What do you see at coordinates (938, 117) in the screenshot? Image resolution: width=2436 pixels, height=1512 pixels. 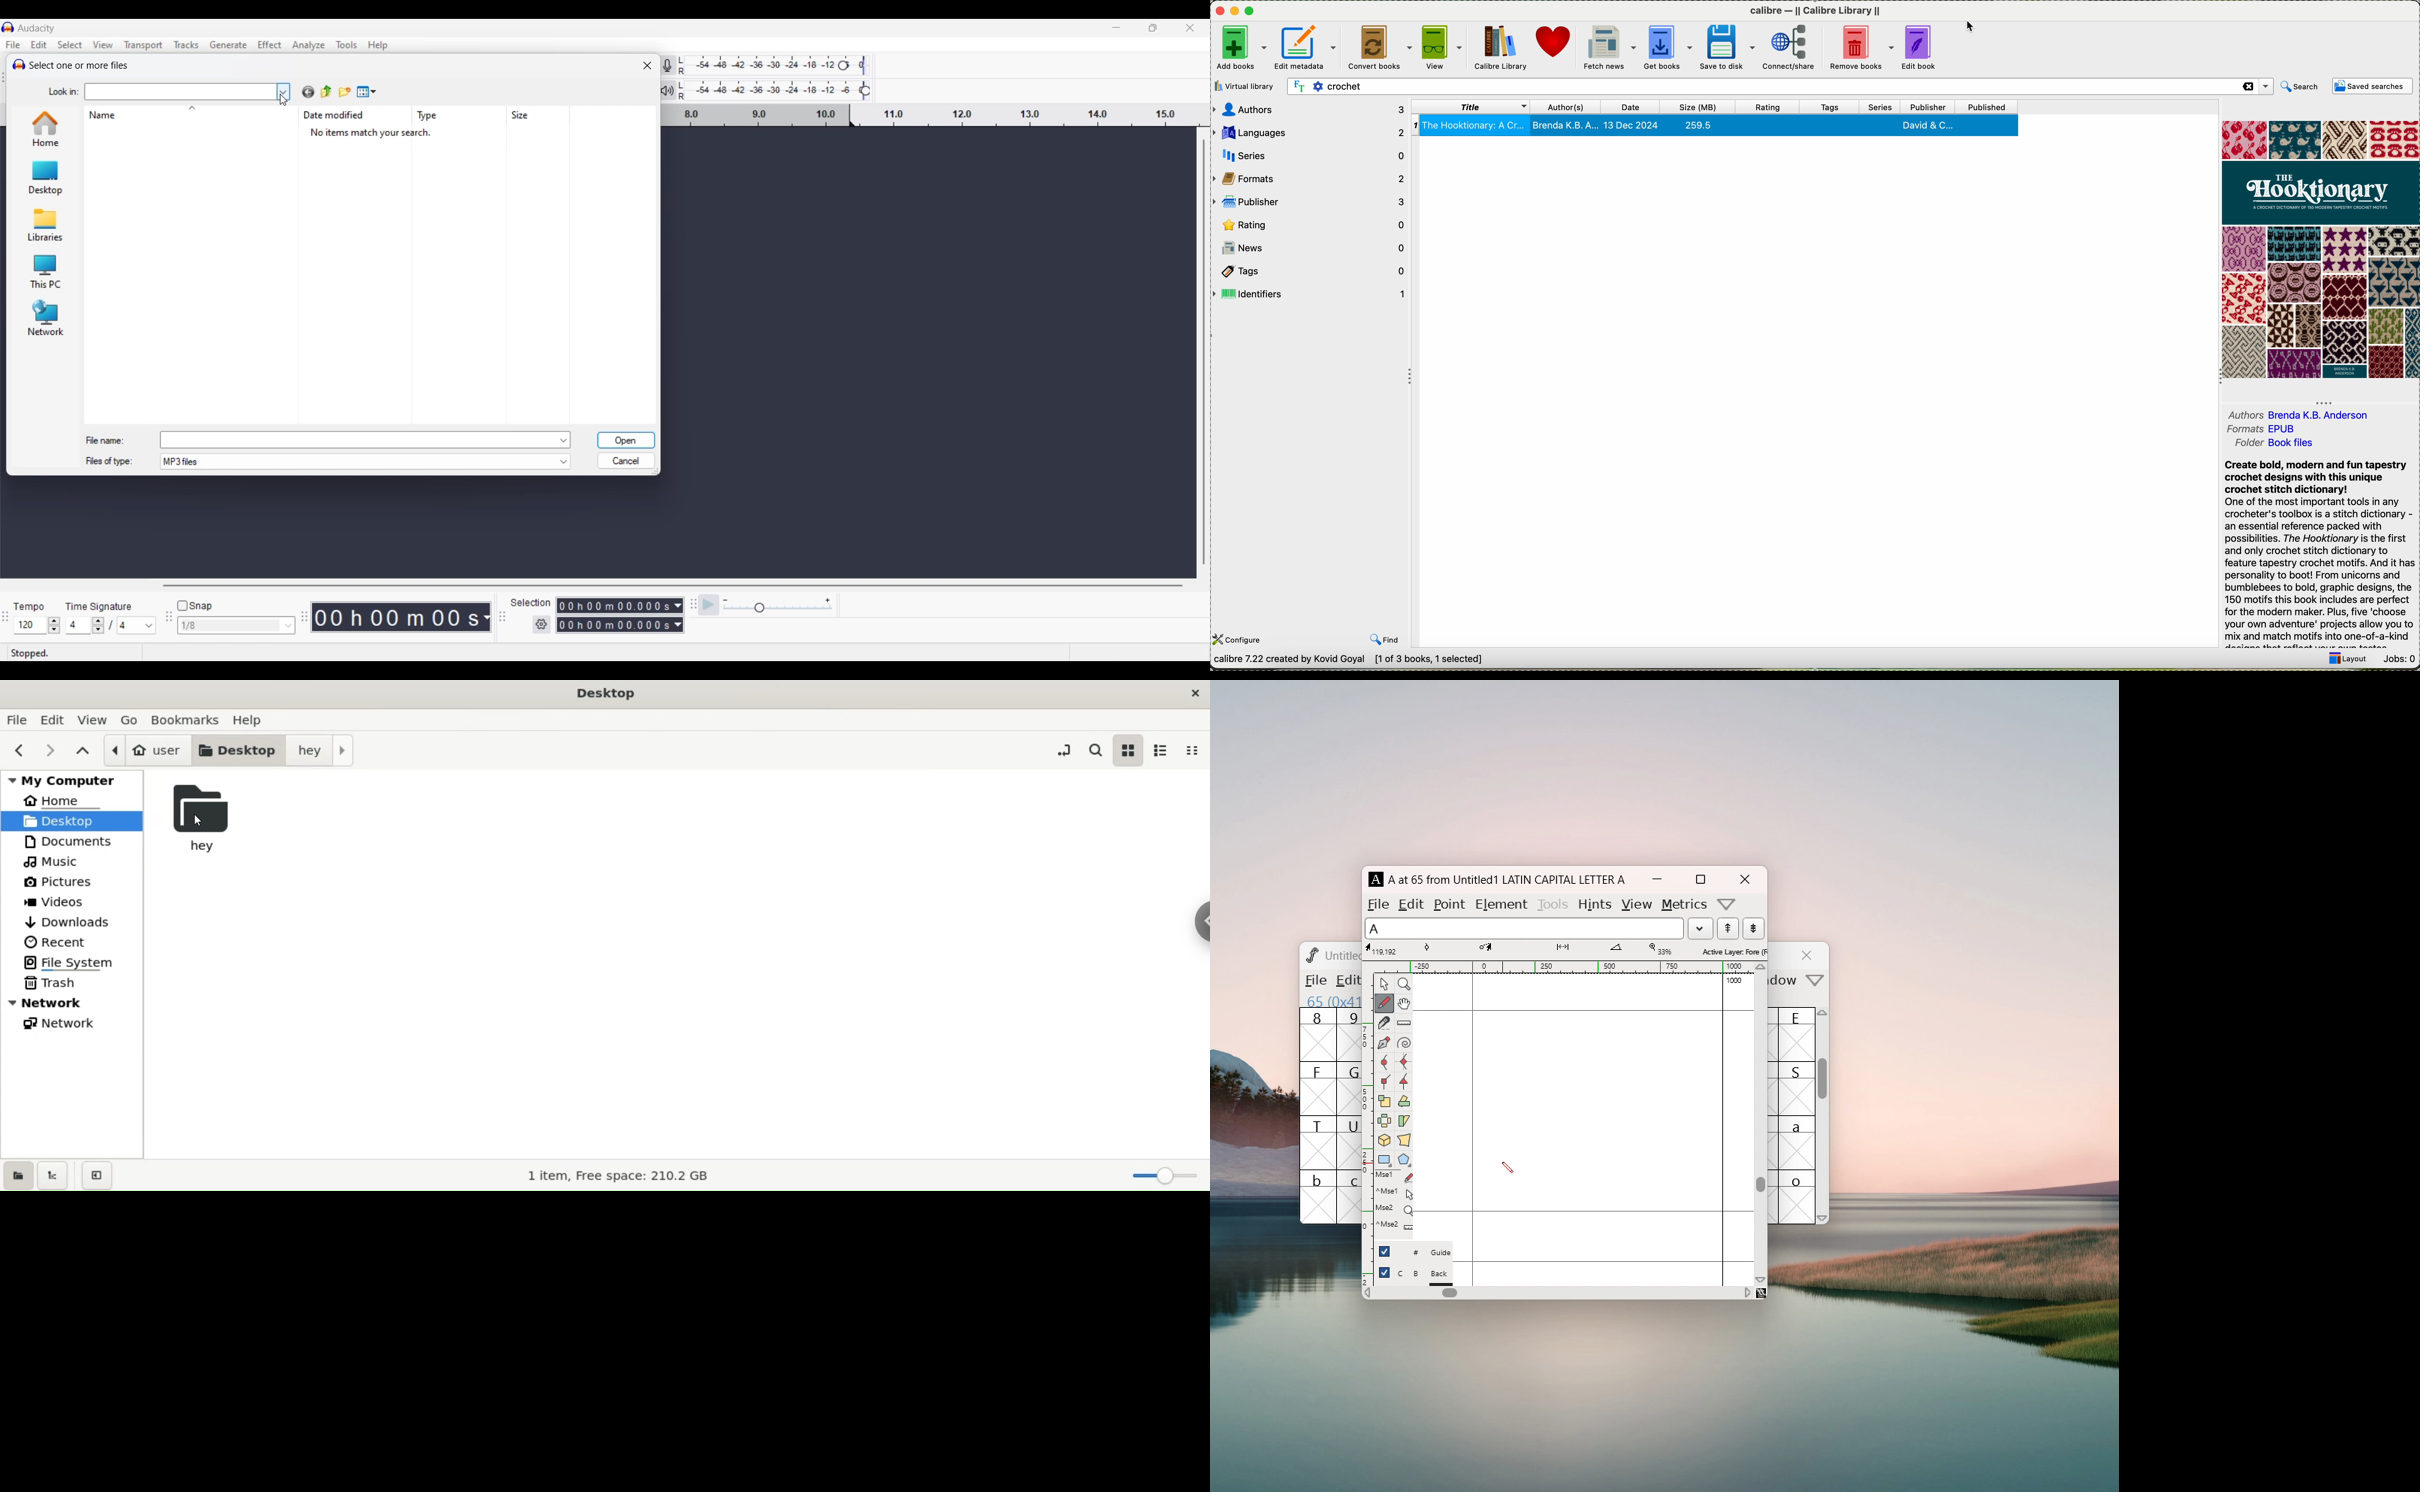 I see `Scale to measure duration of recorded audio` at bounding box center [938, 117].